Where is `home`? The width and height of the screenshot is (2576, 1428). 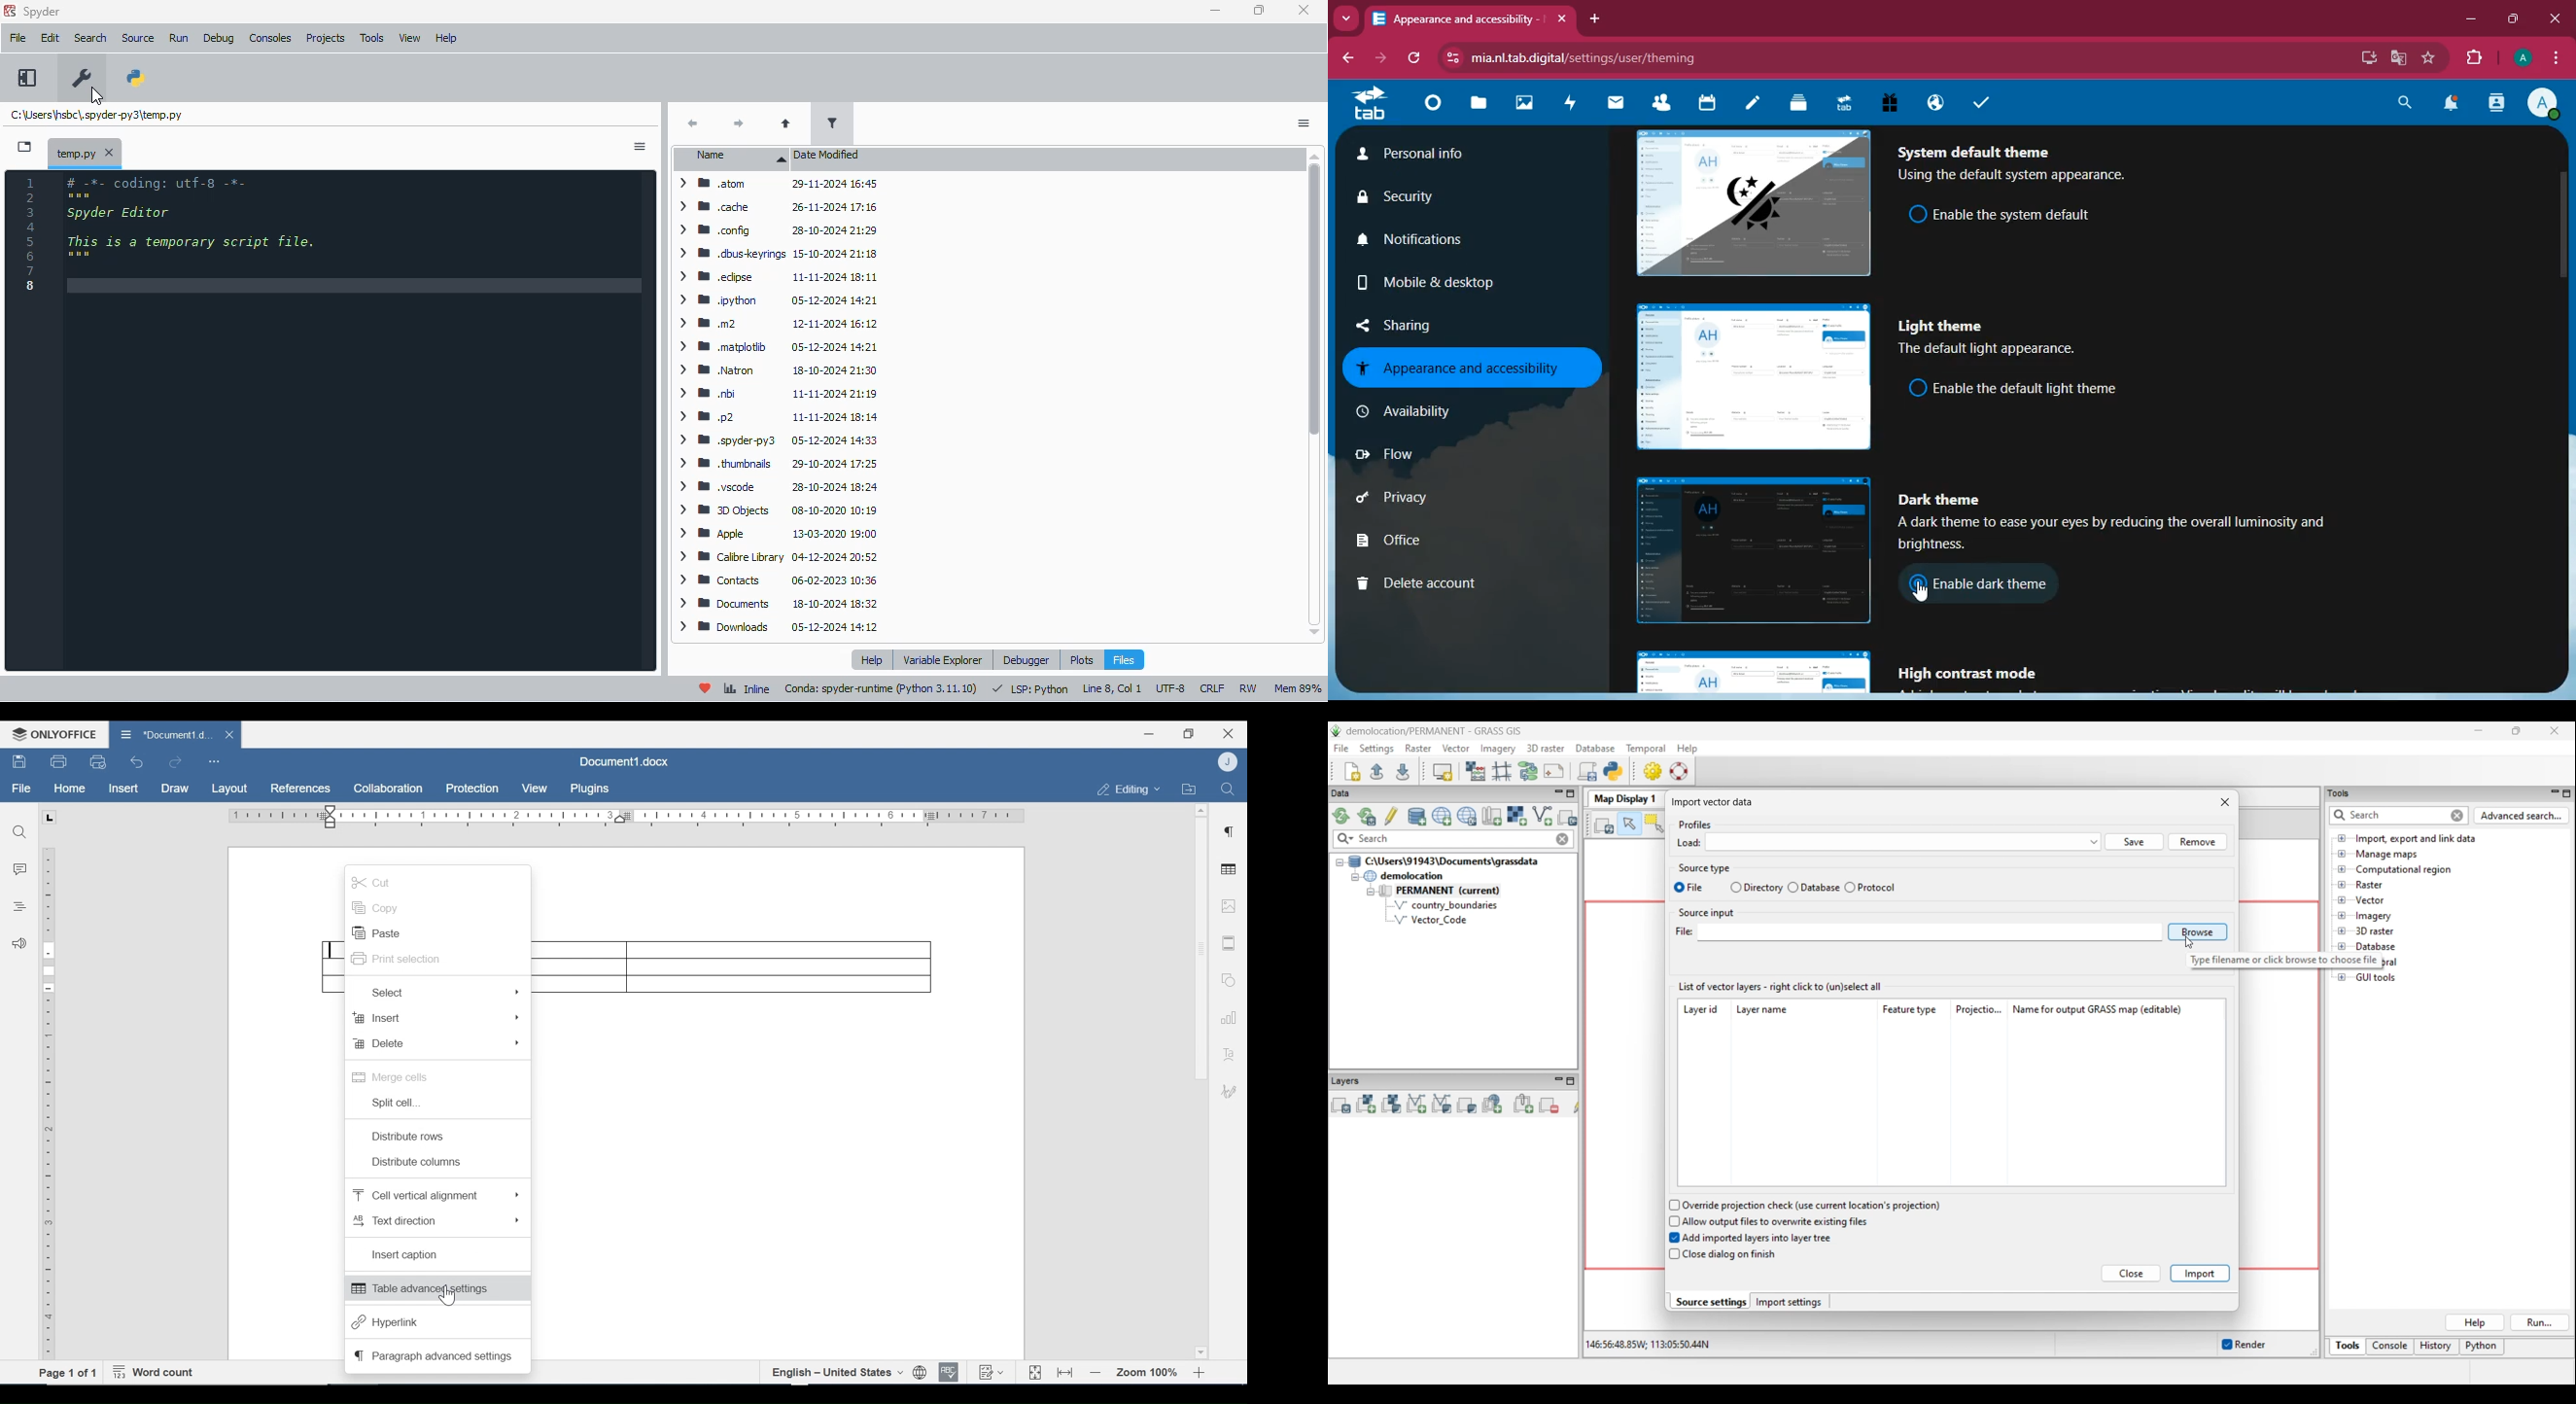 home is located at coordinates (1432, 108).